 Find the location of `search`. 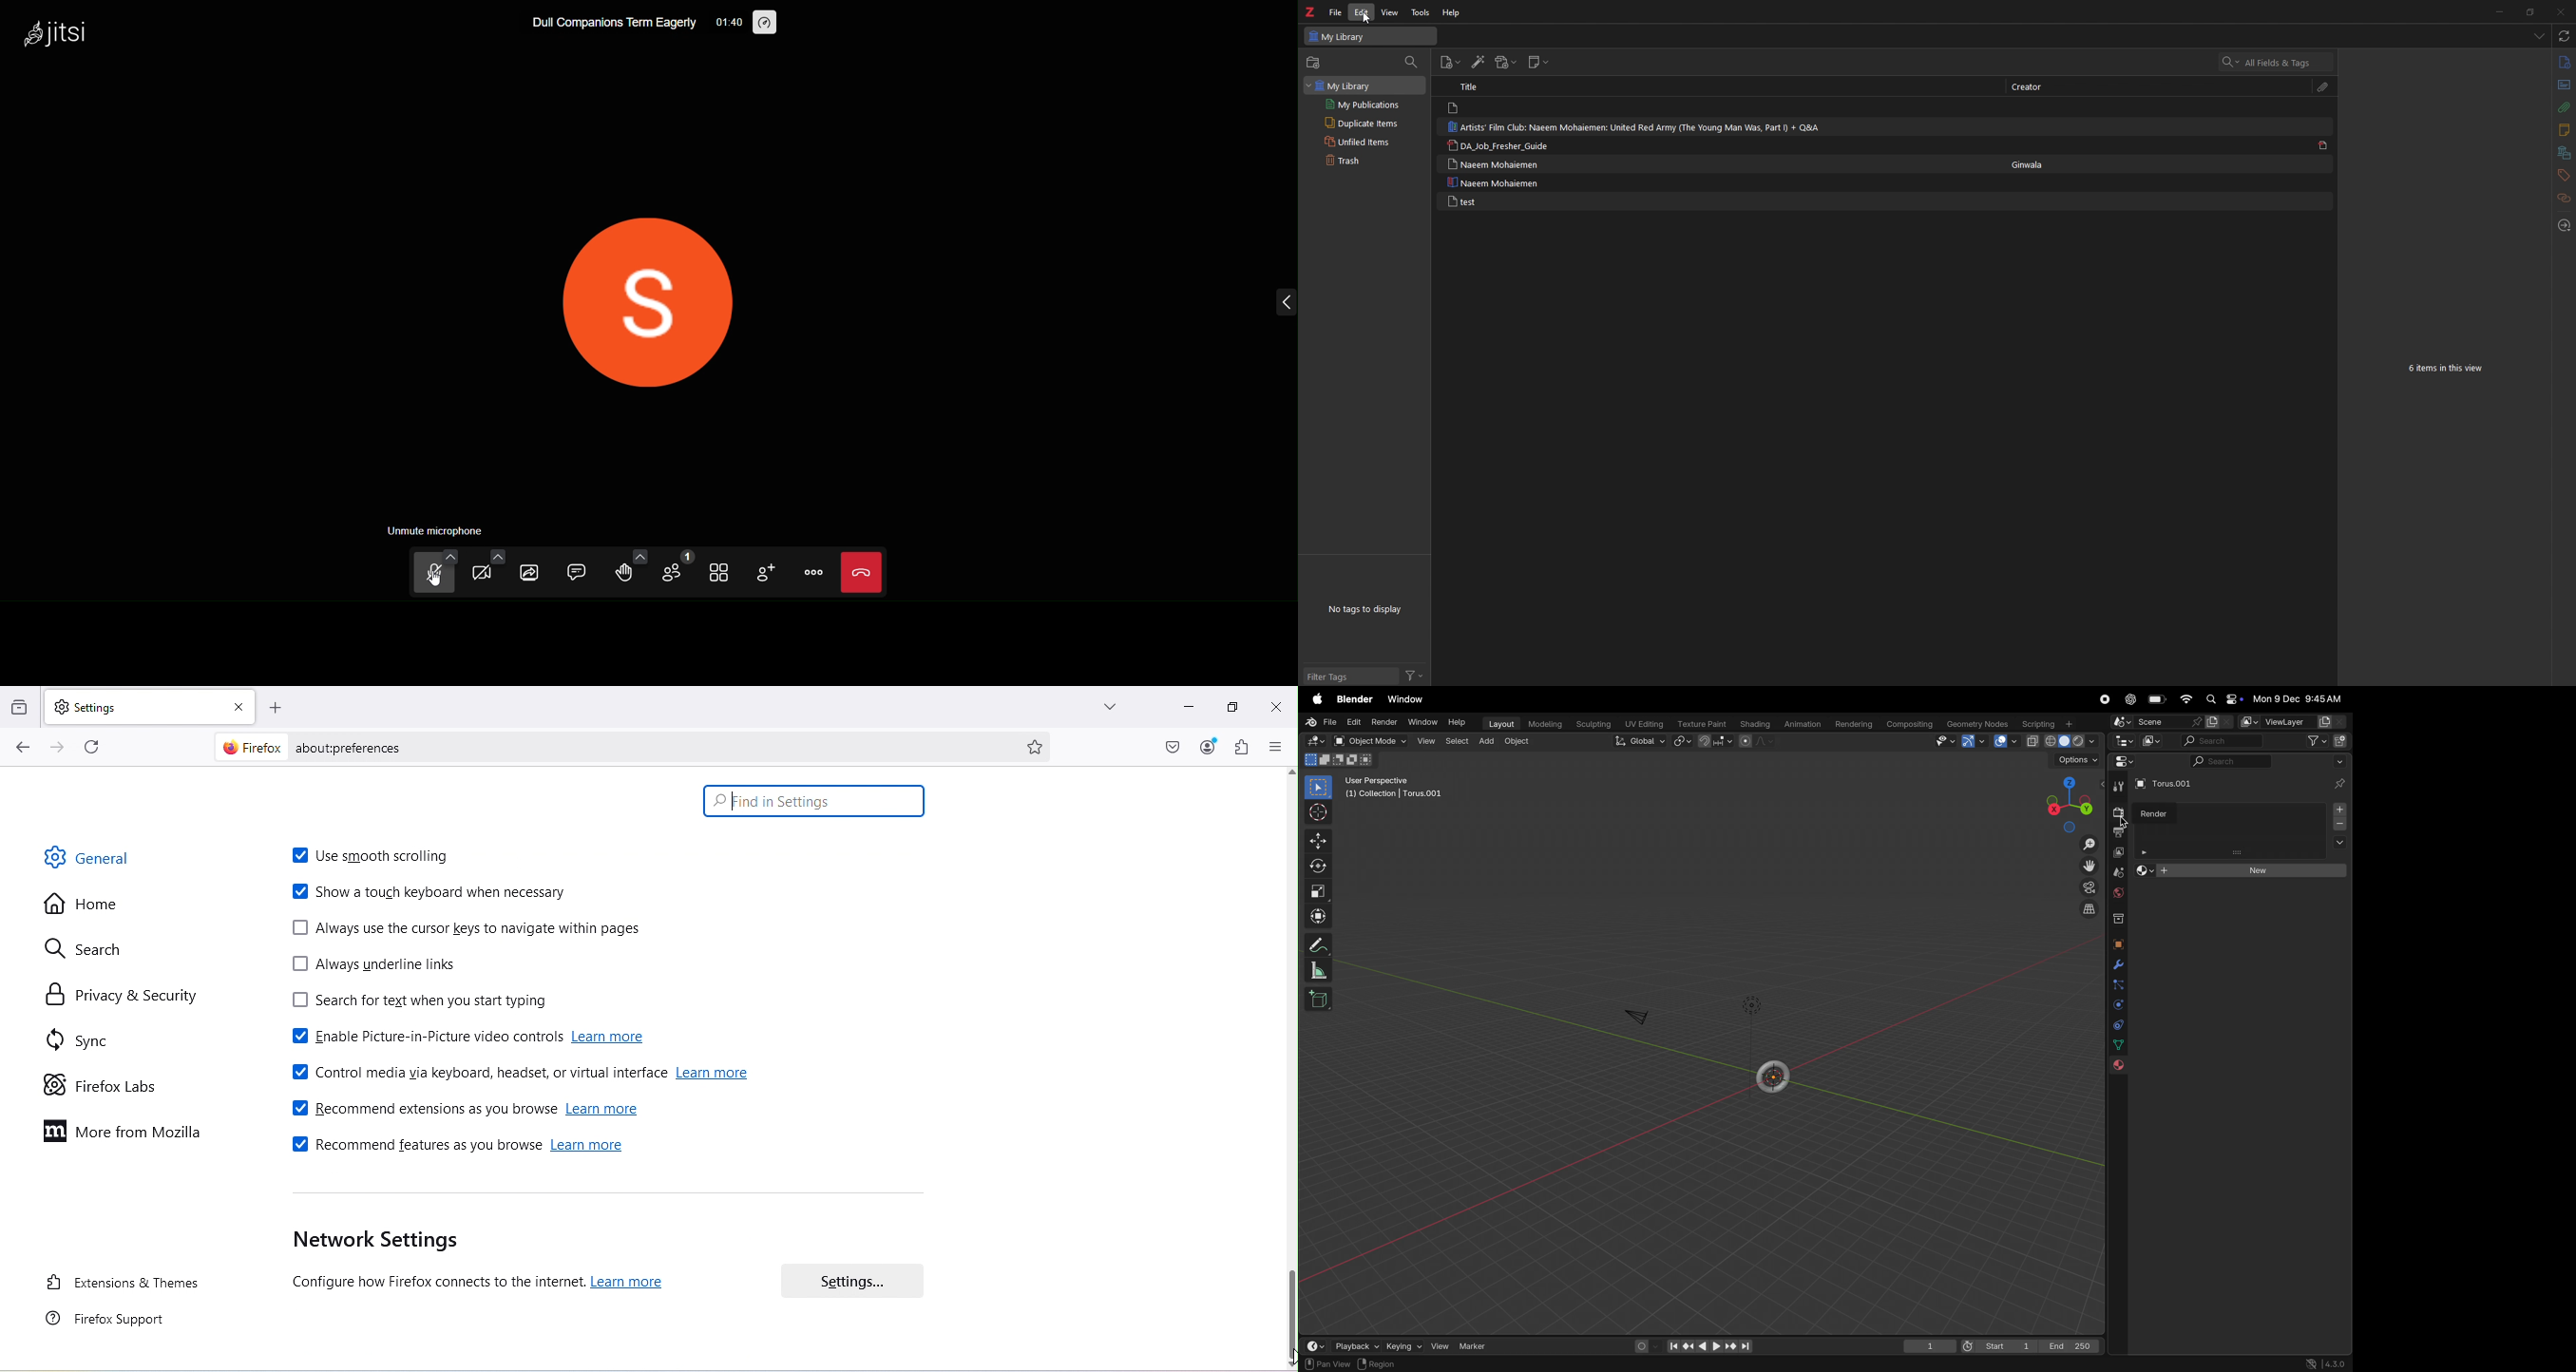

search is located at coordinates (2220, 741).